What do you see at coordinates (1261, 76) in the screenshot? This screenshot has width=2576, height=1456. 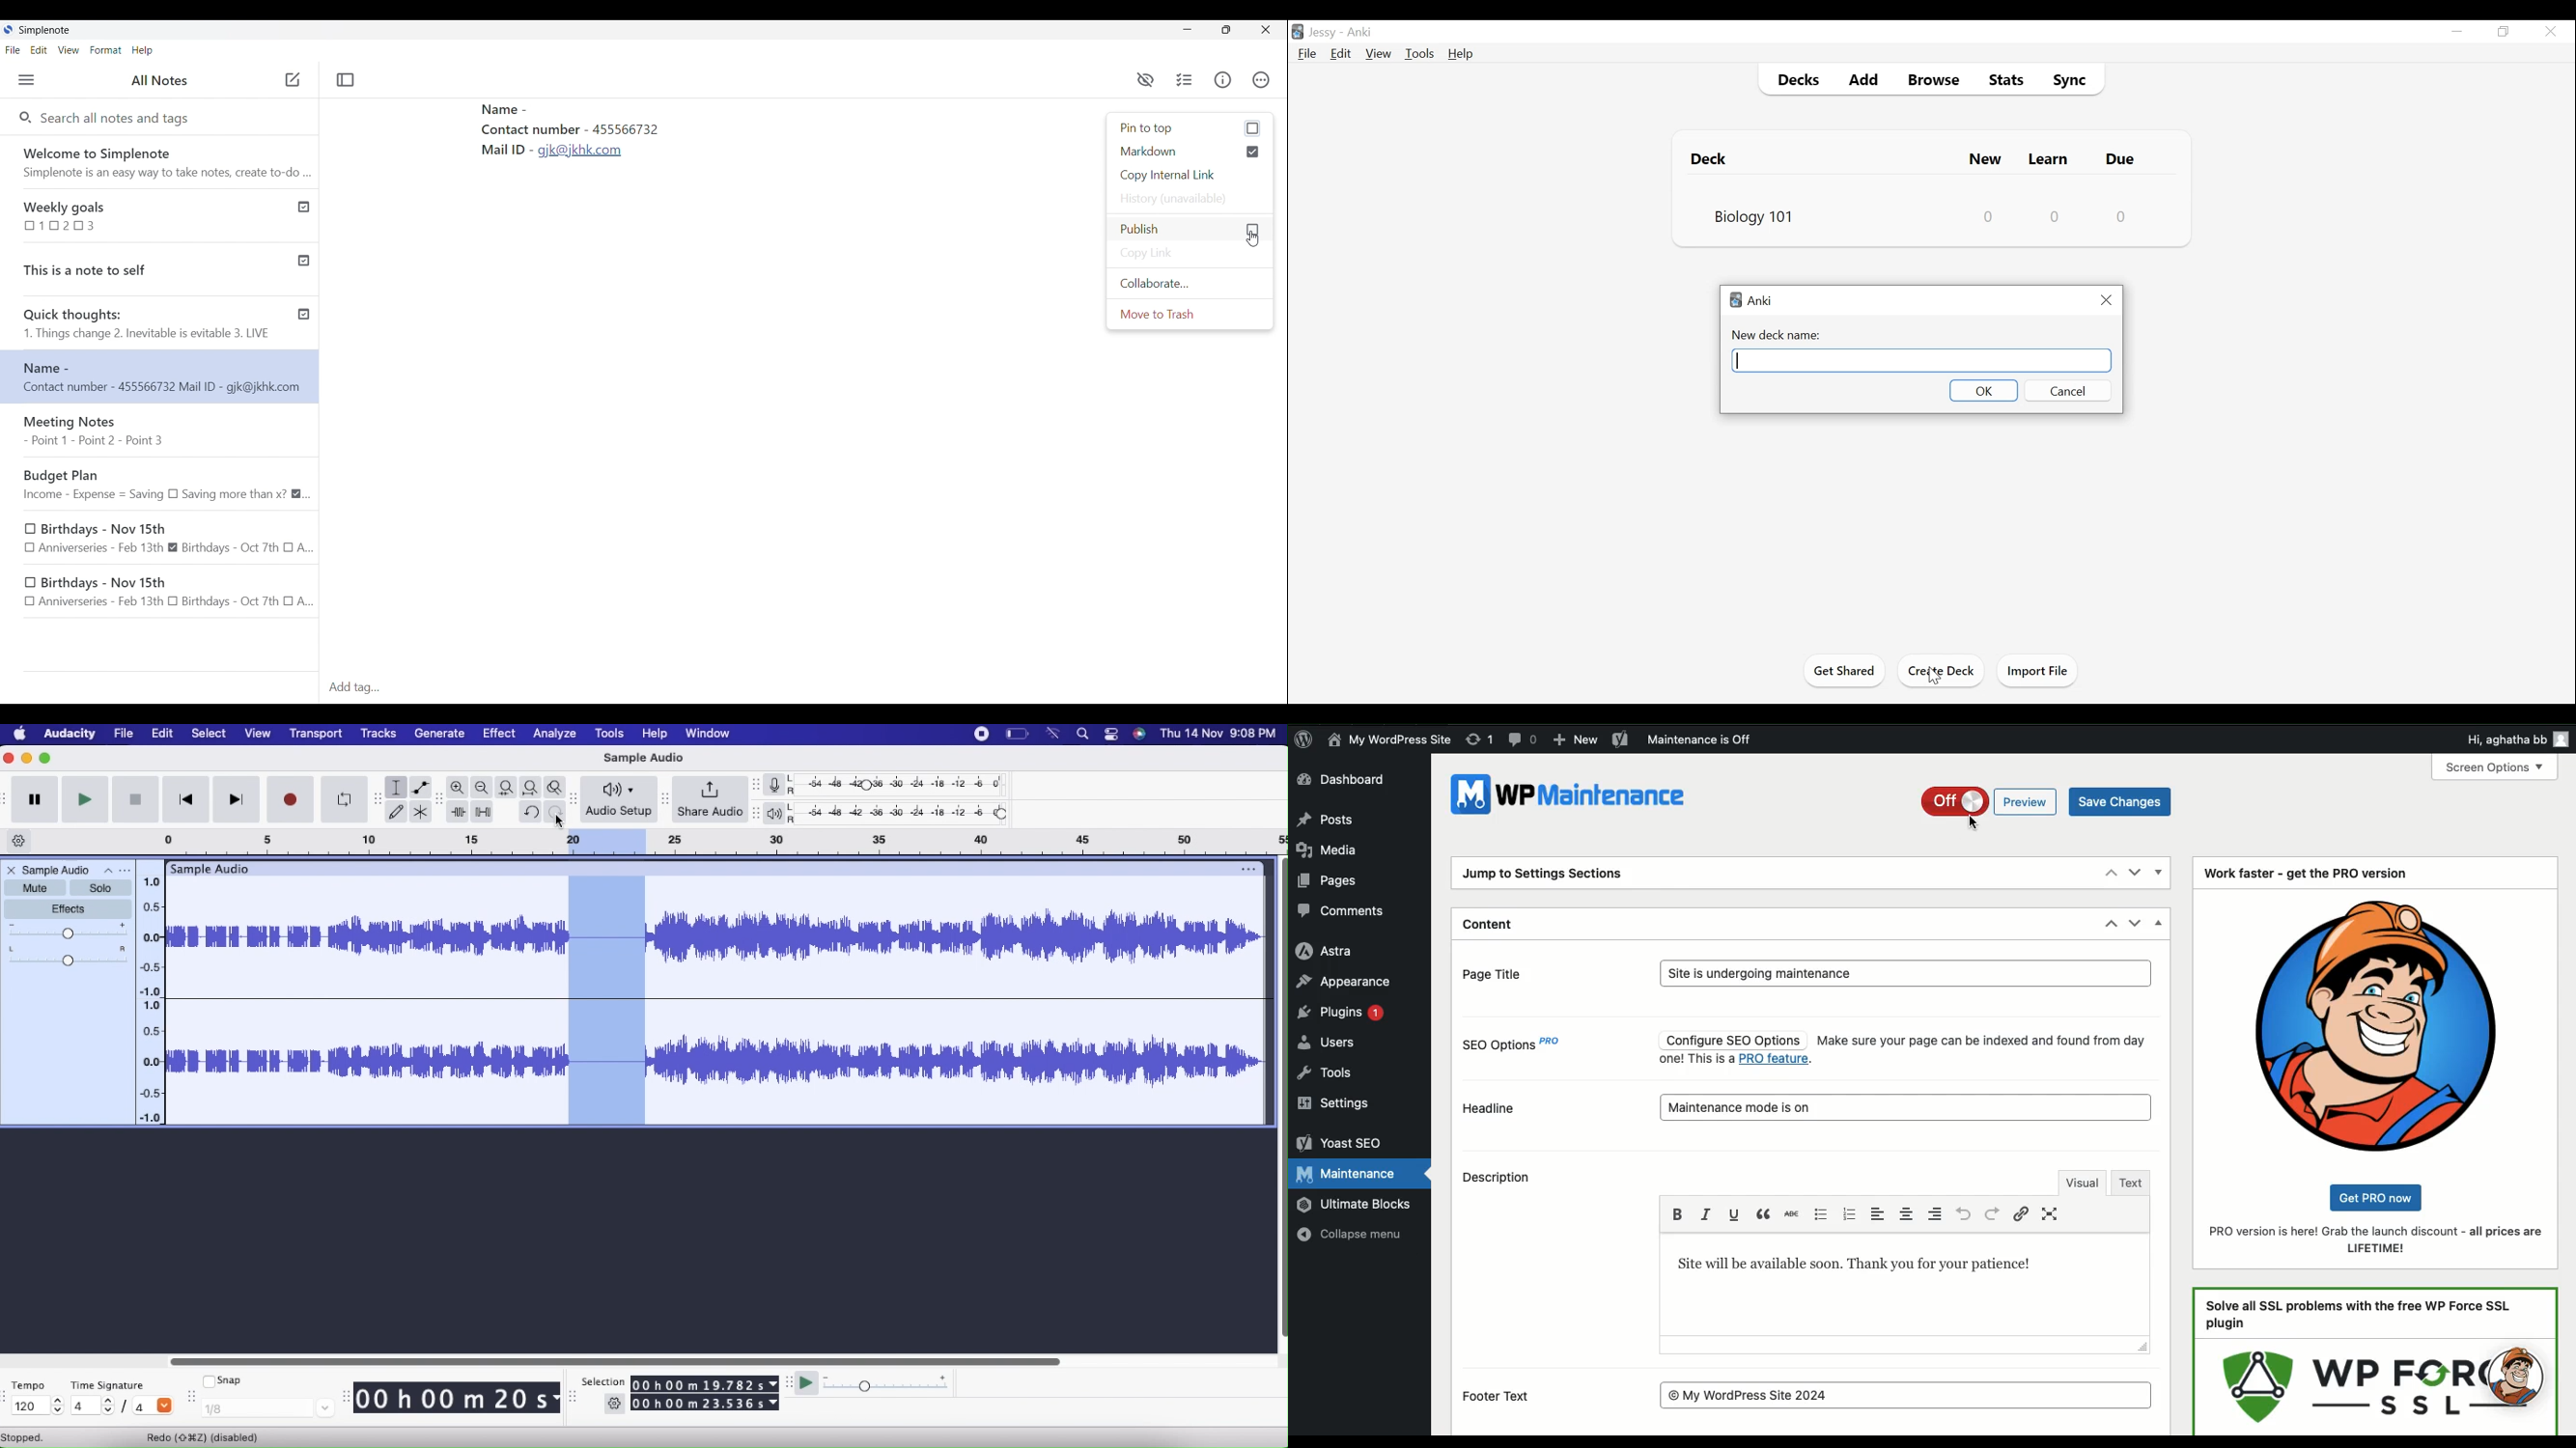 I see `Actions` at bounding box center [1261, 76].